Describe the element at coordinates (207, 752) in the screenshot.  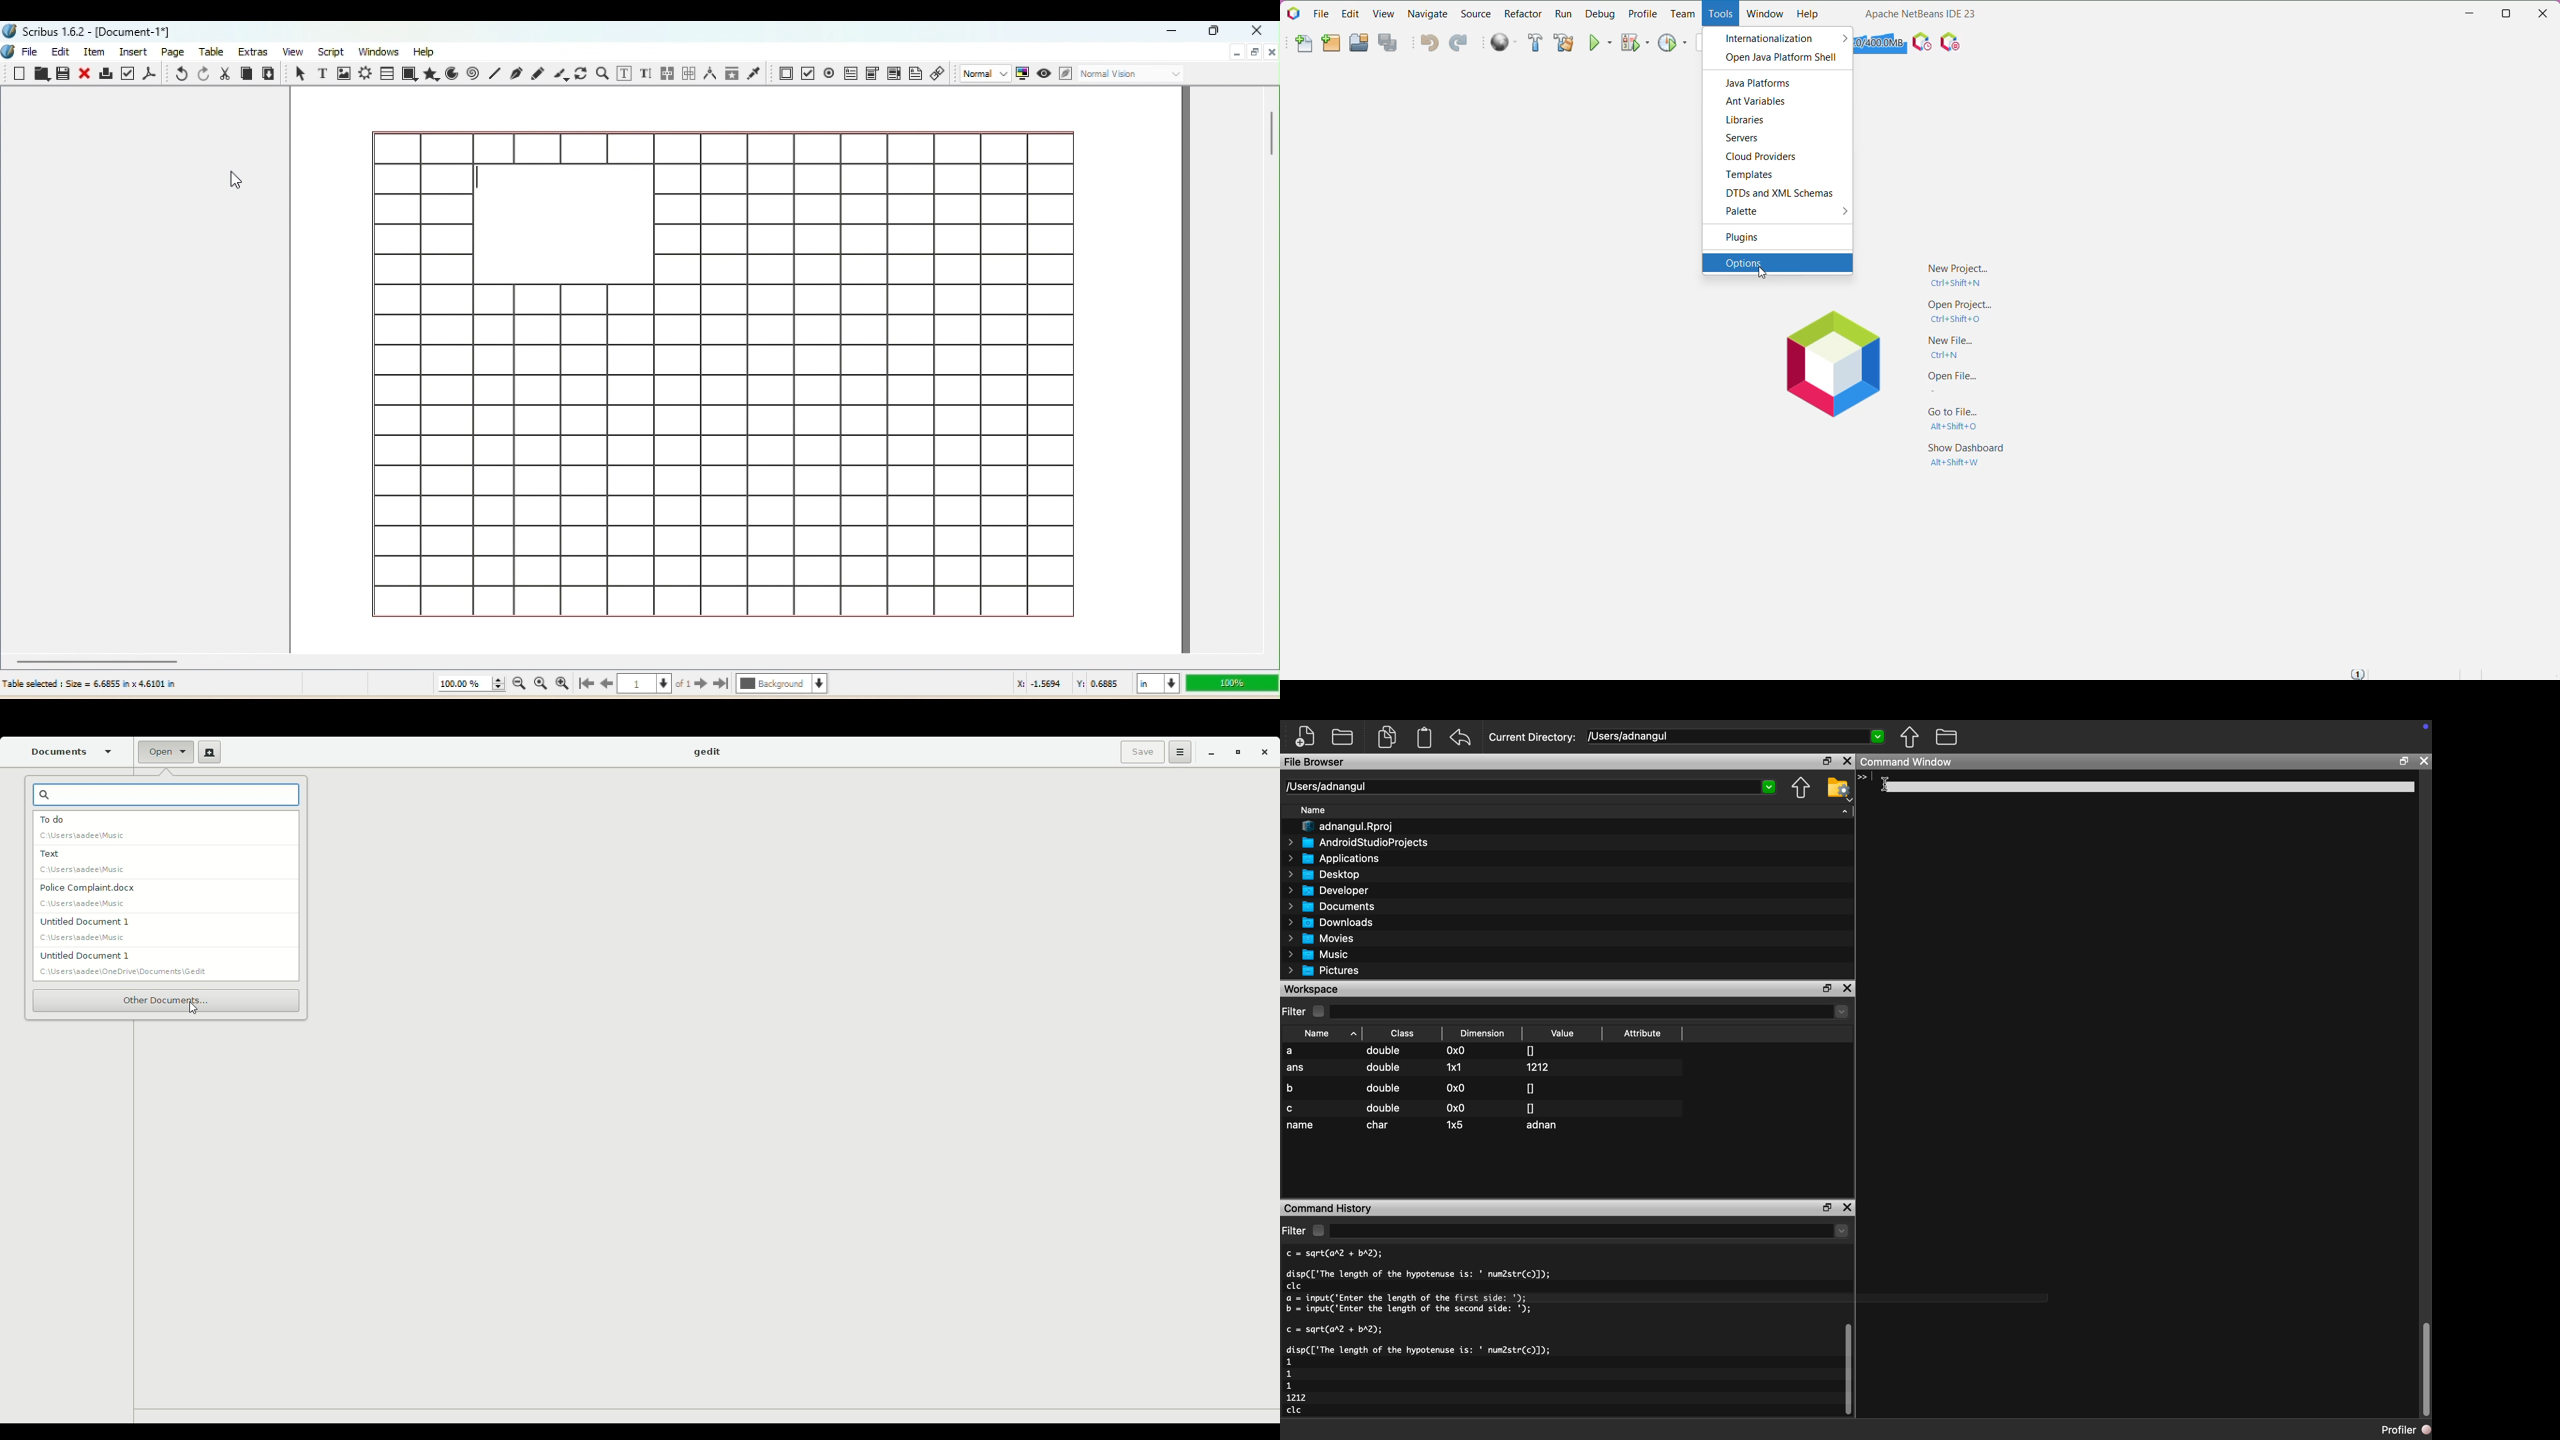
I see `New` at that location.